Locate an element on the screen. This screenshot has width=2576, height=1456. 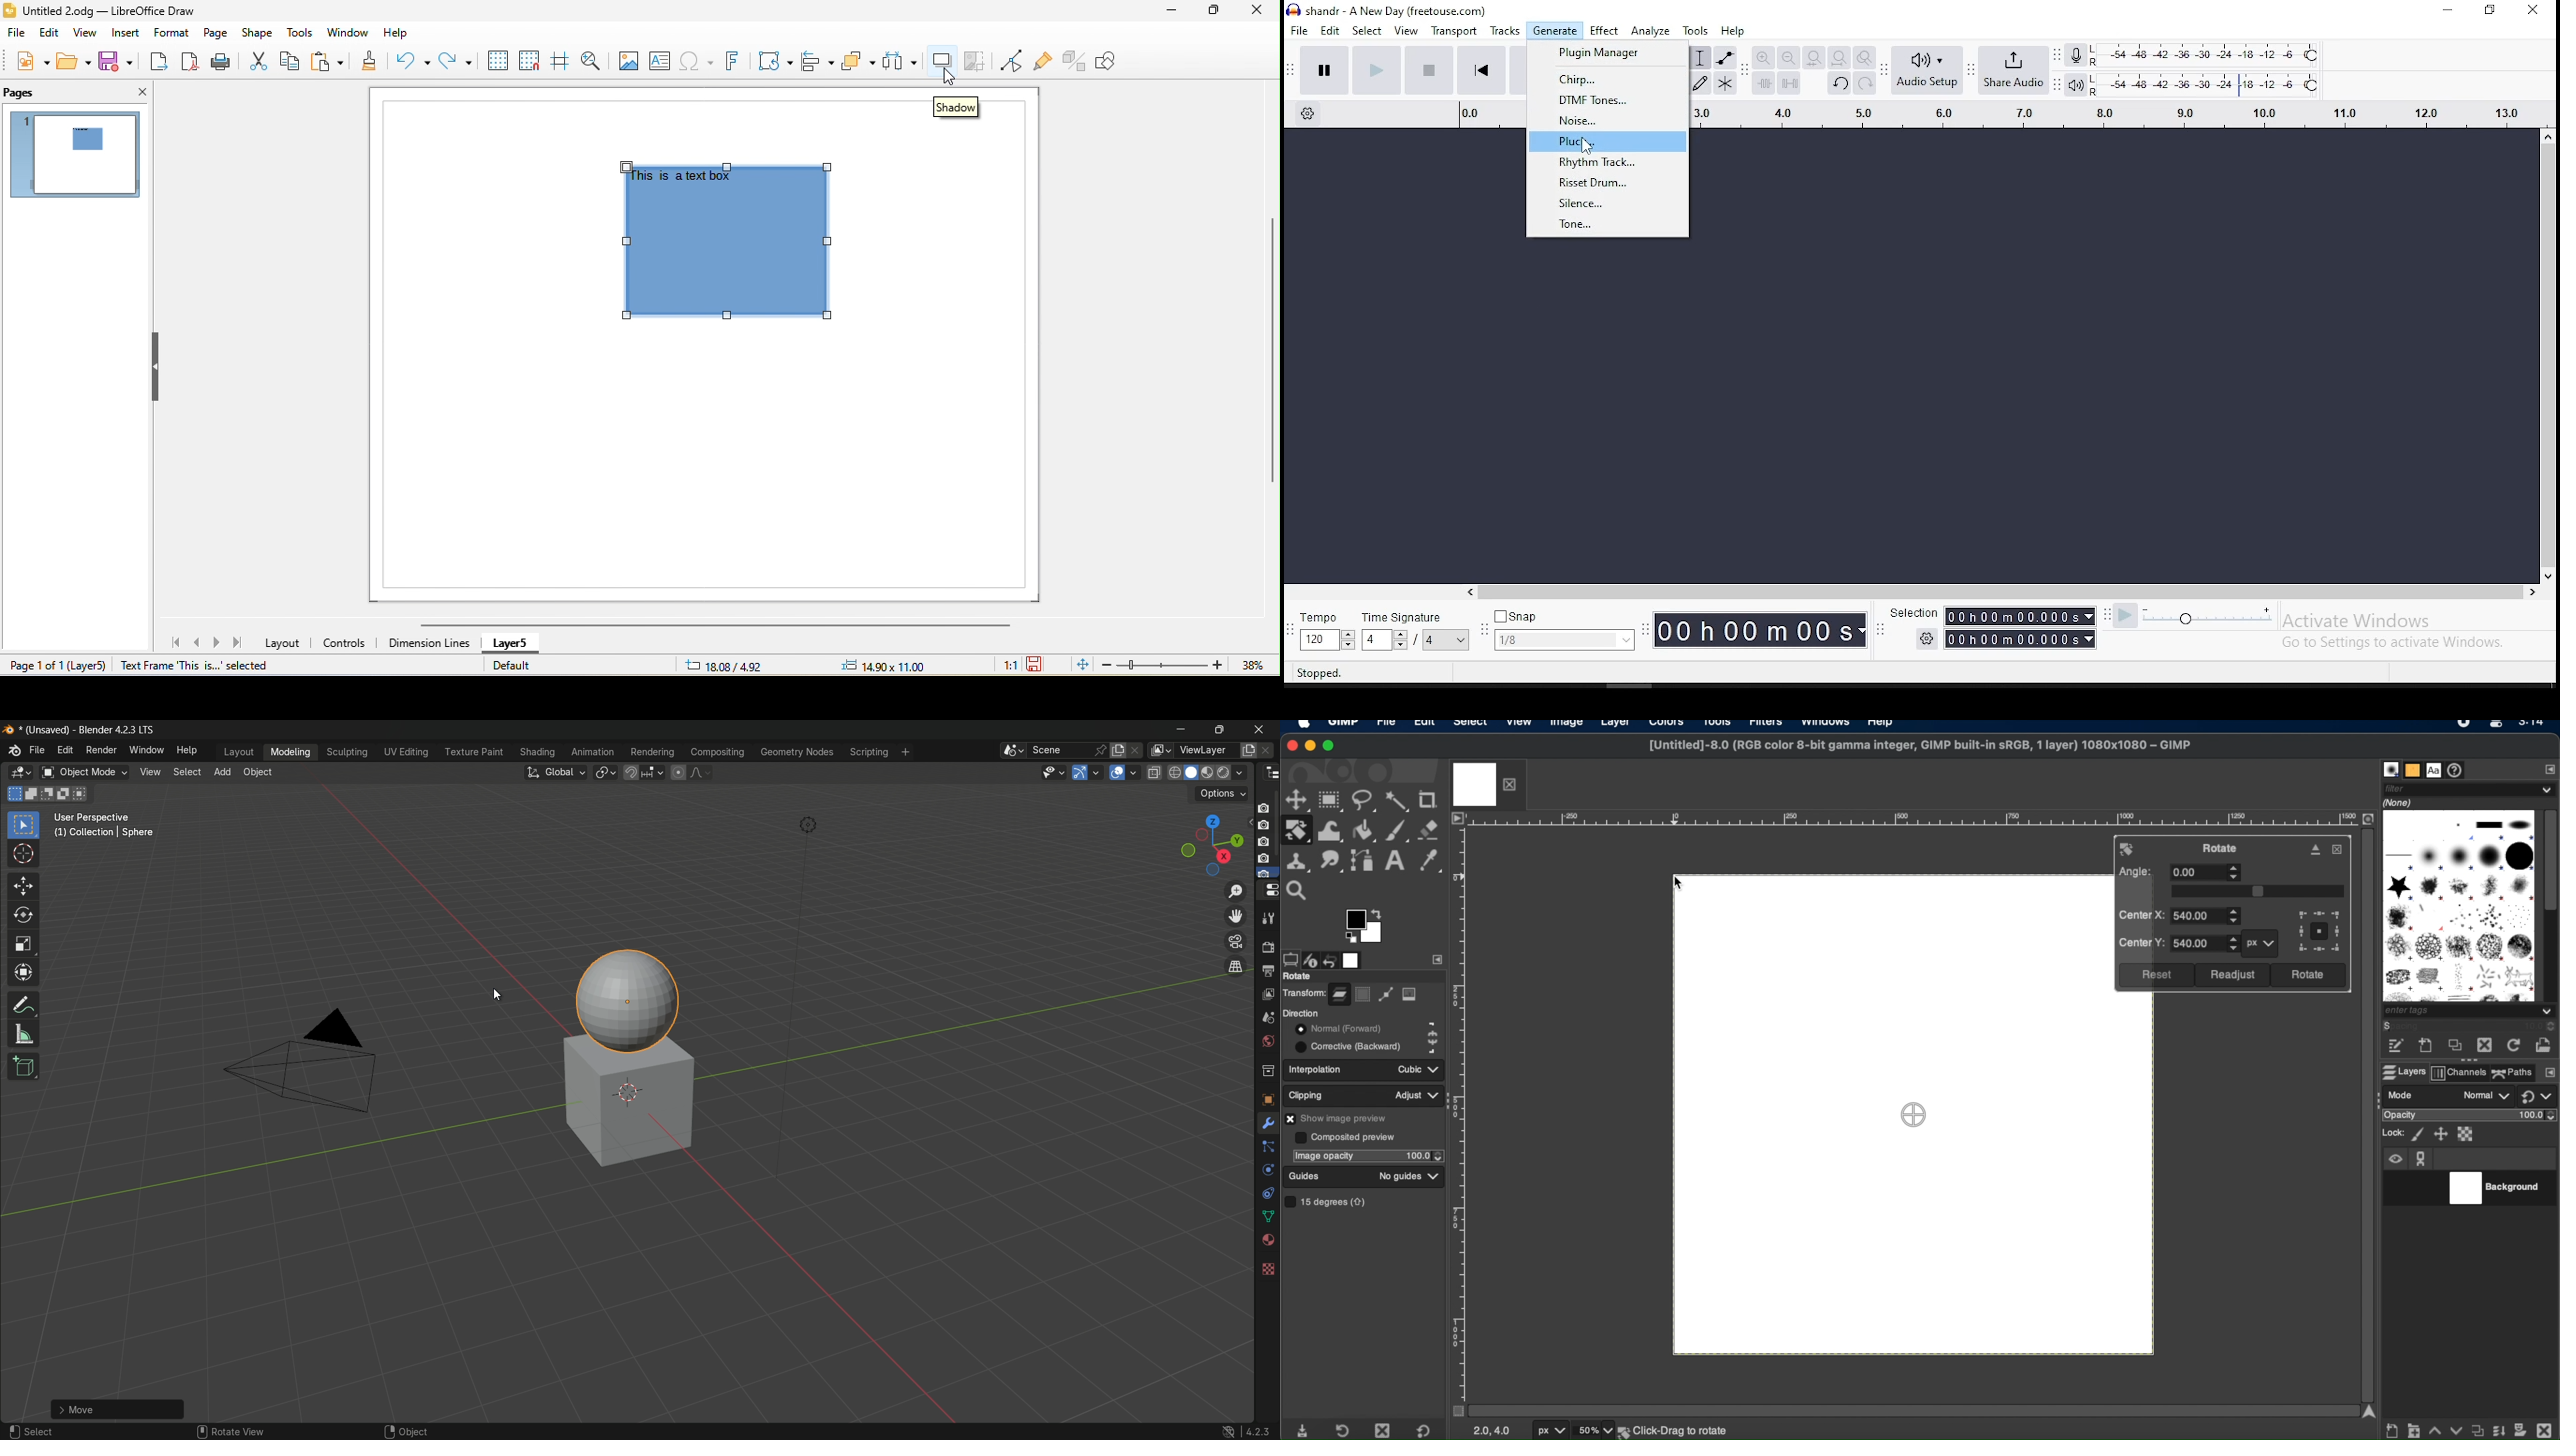
skip to start is located at coordinates (1481, 71).